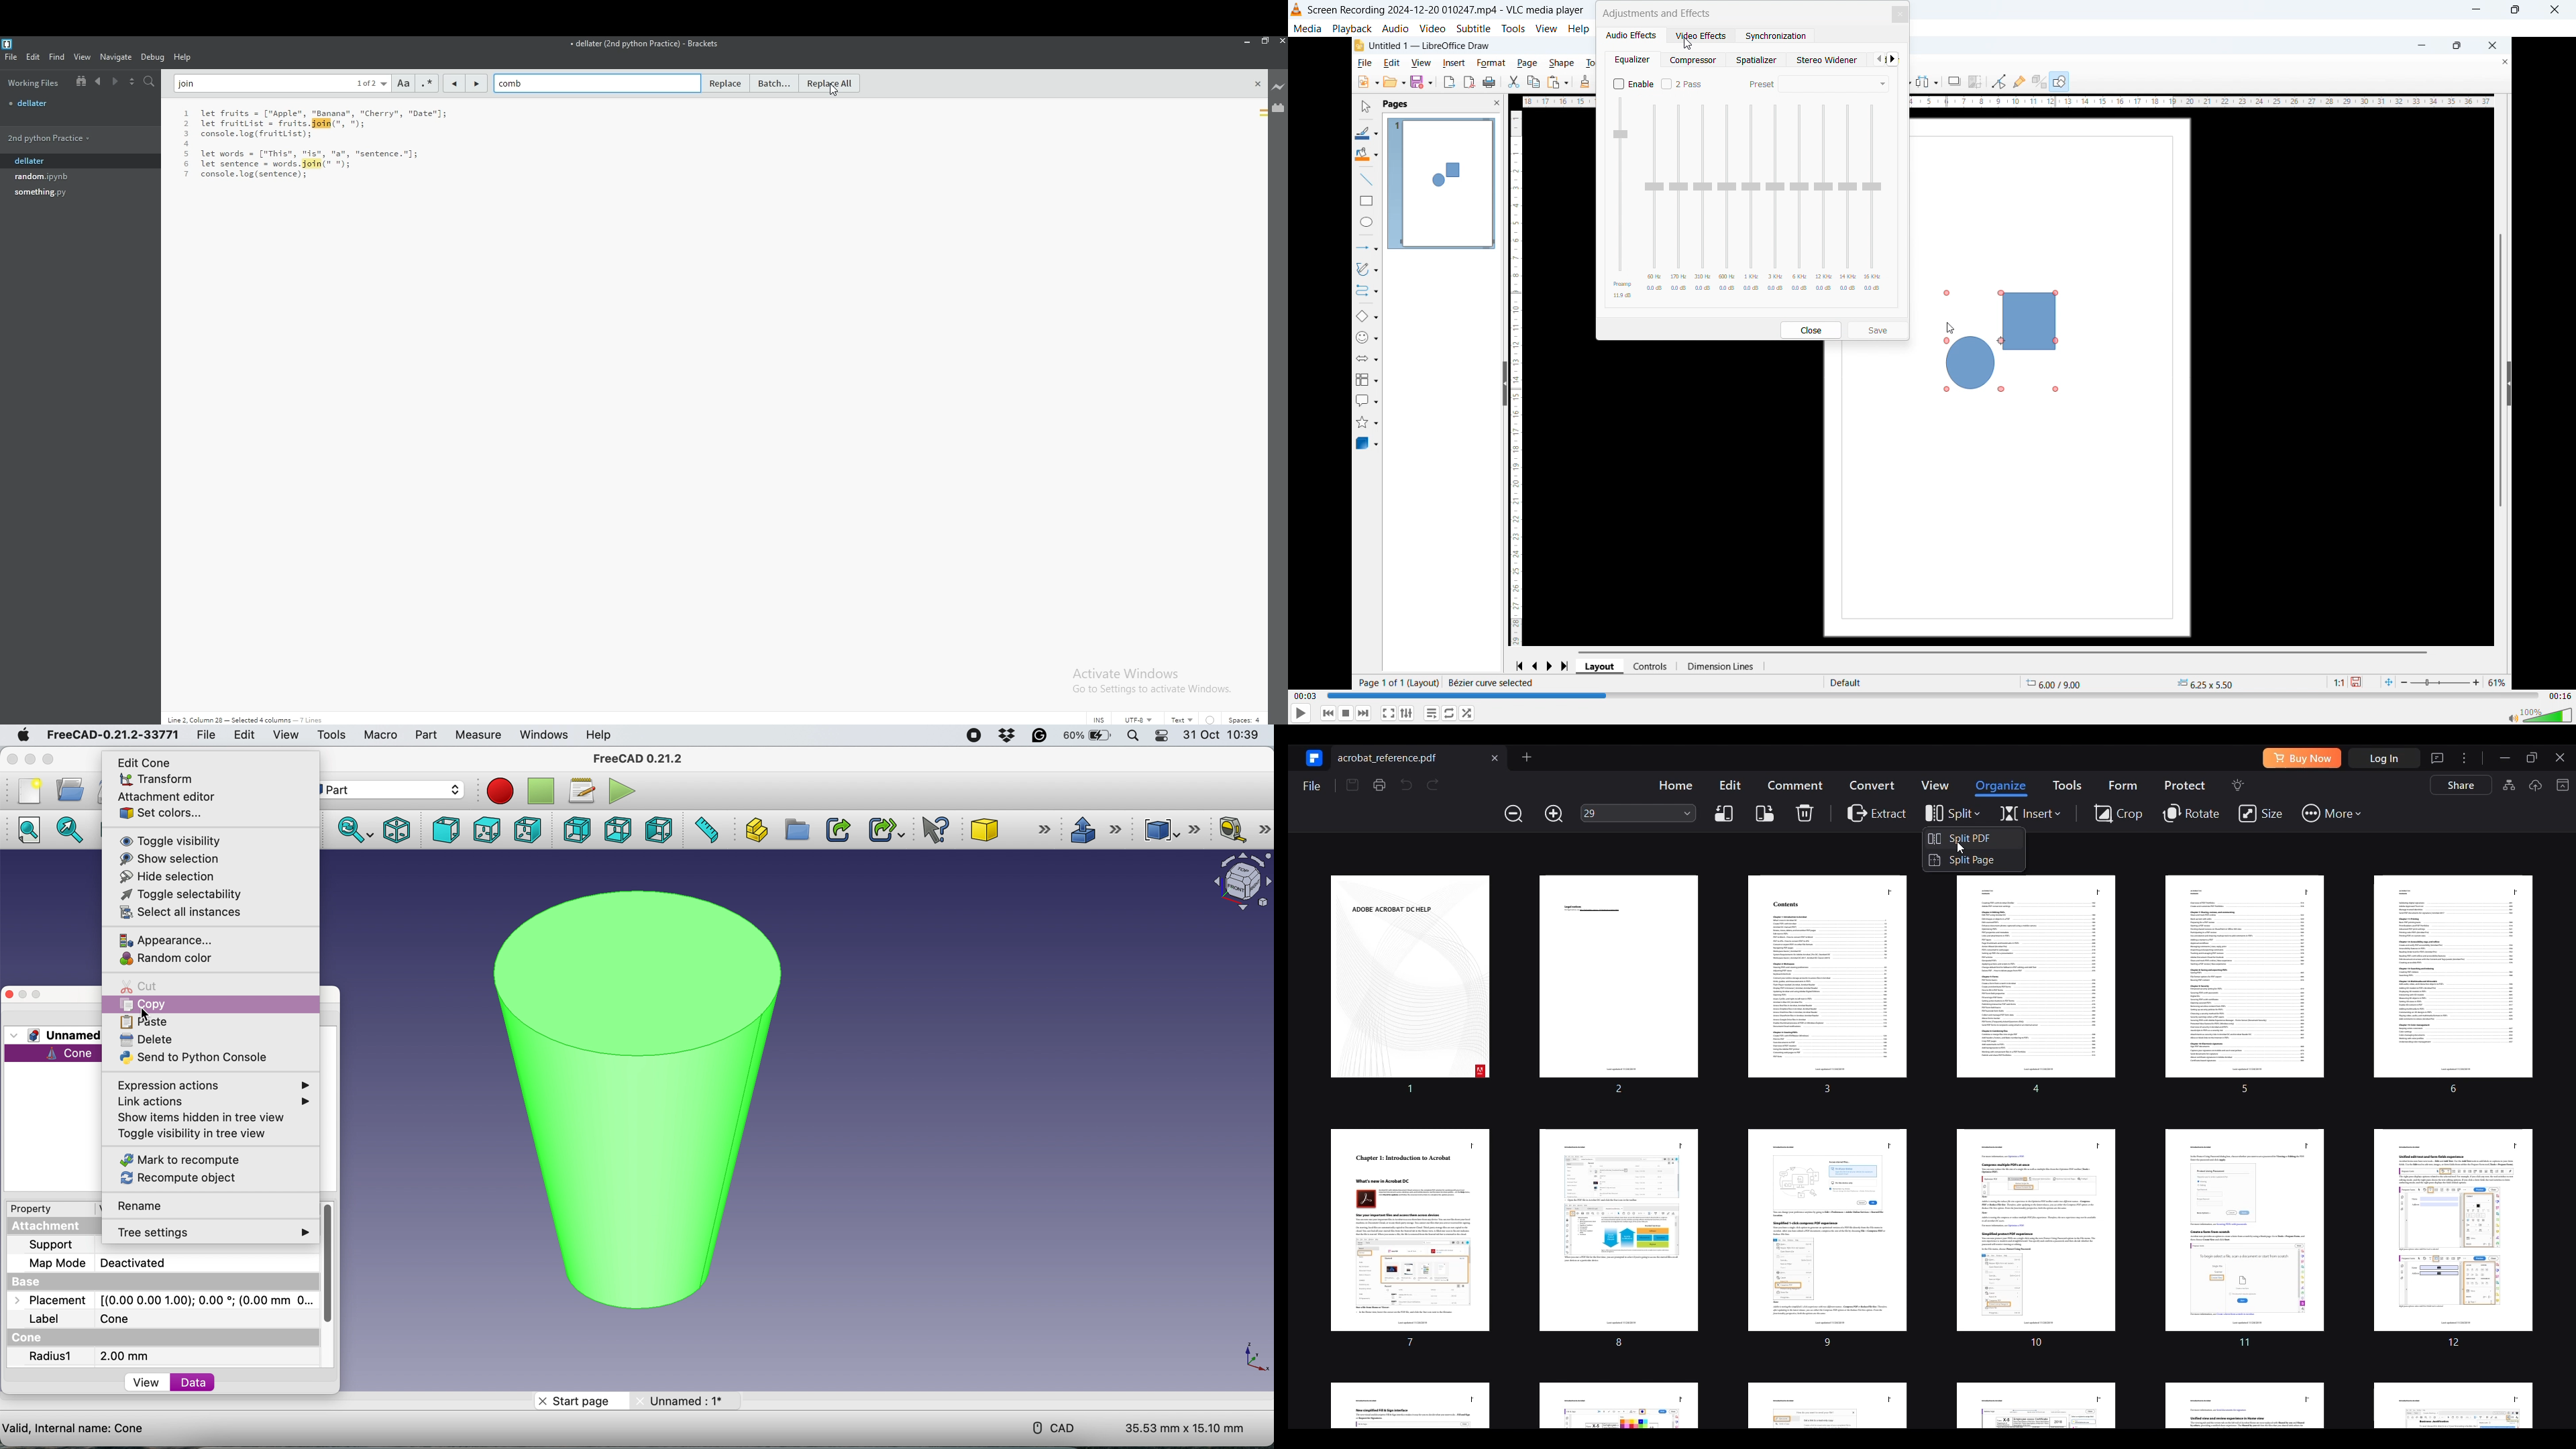  I want to click on create group, so click(797, 831).